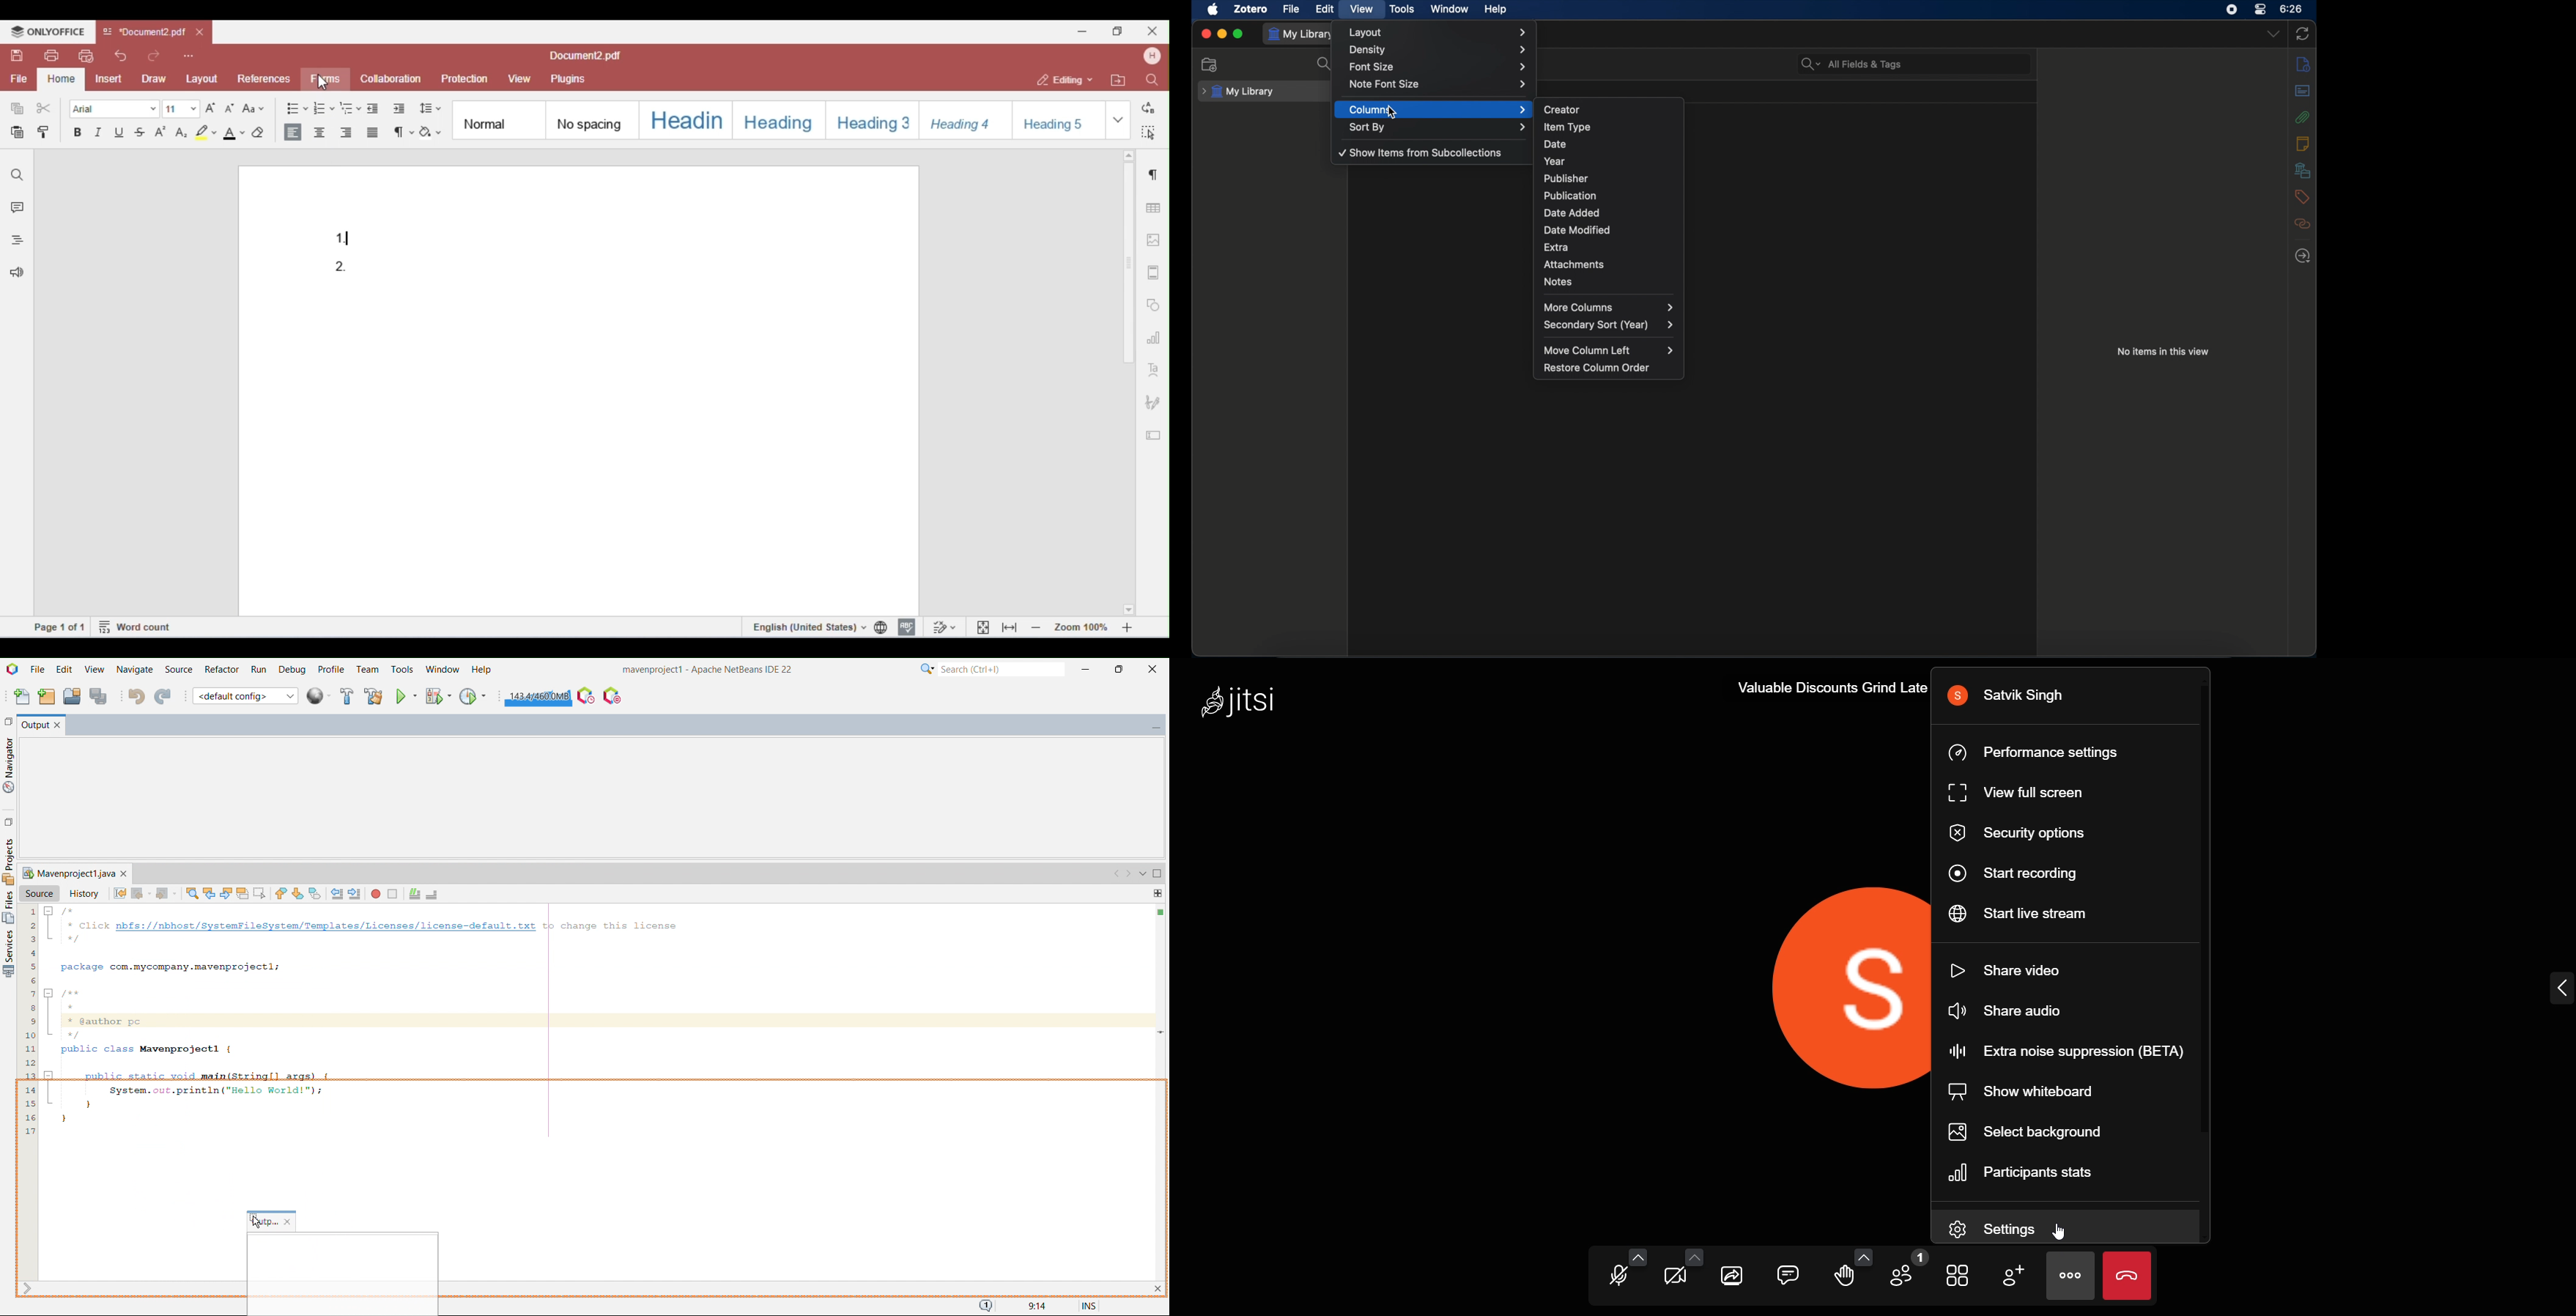  Describe the element at coordinates (1609, 195) in the screenshot. I see `publication` at that location.